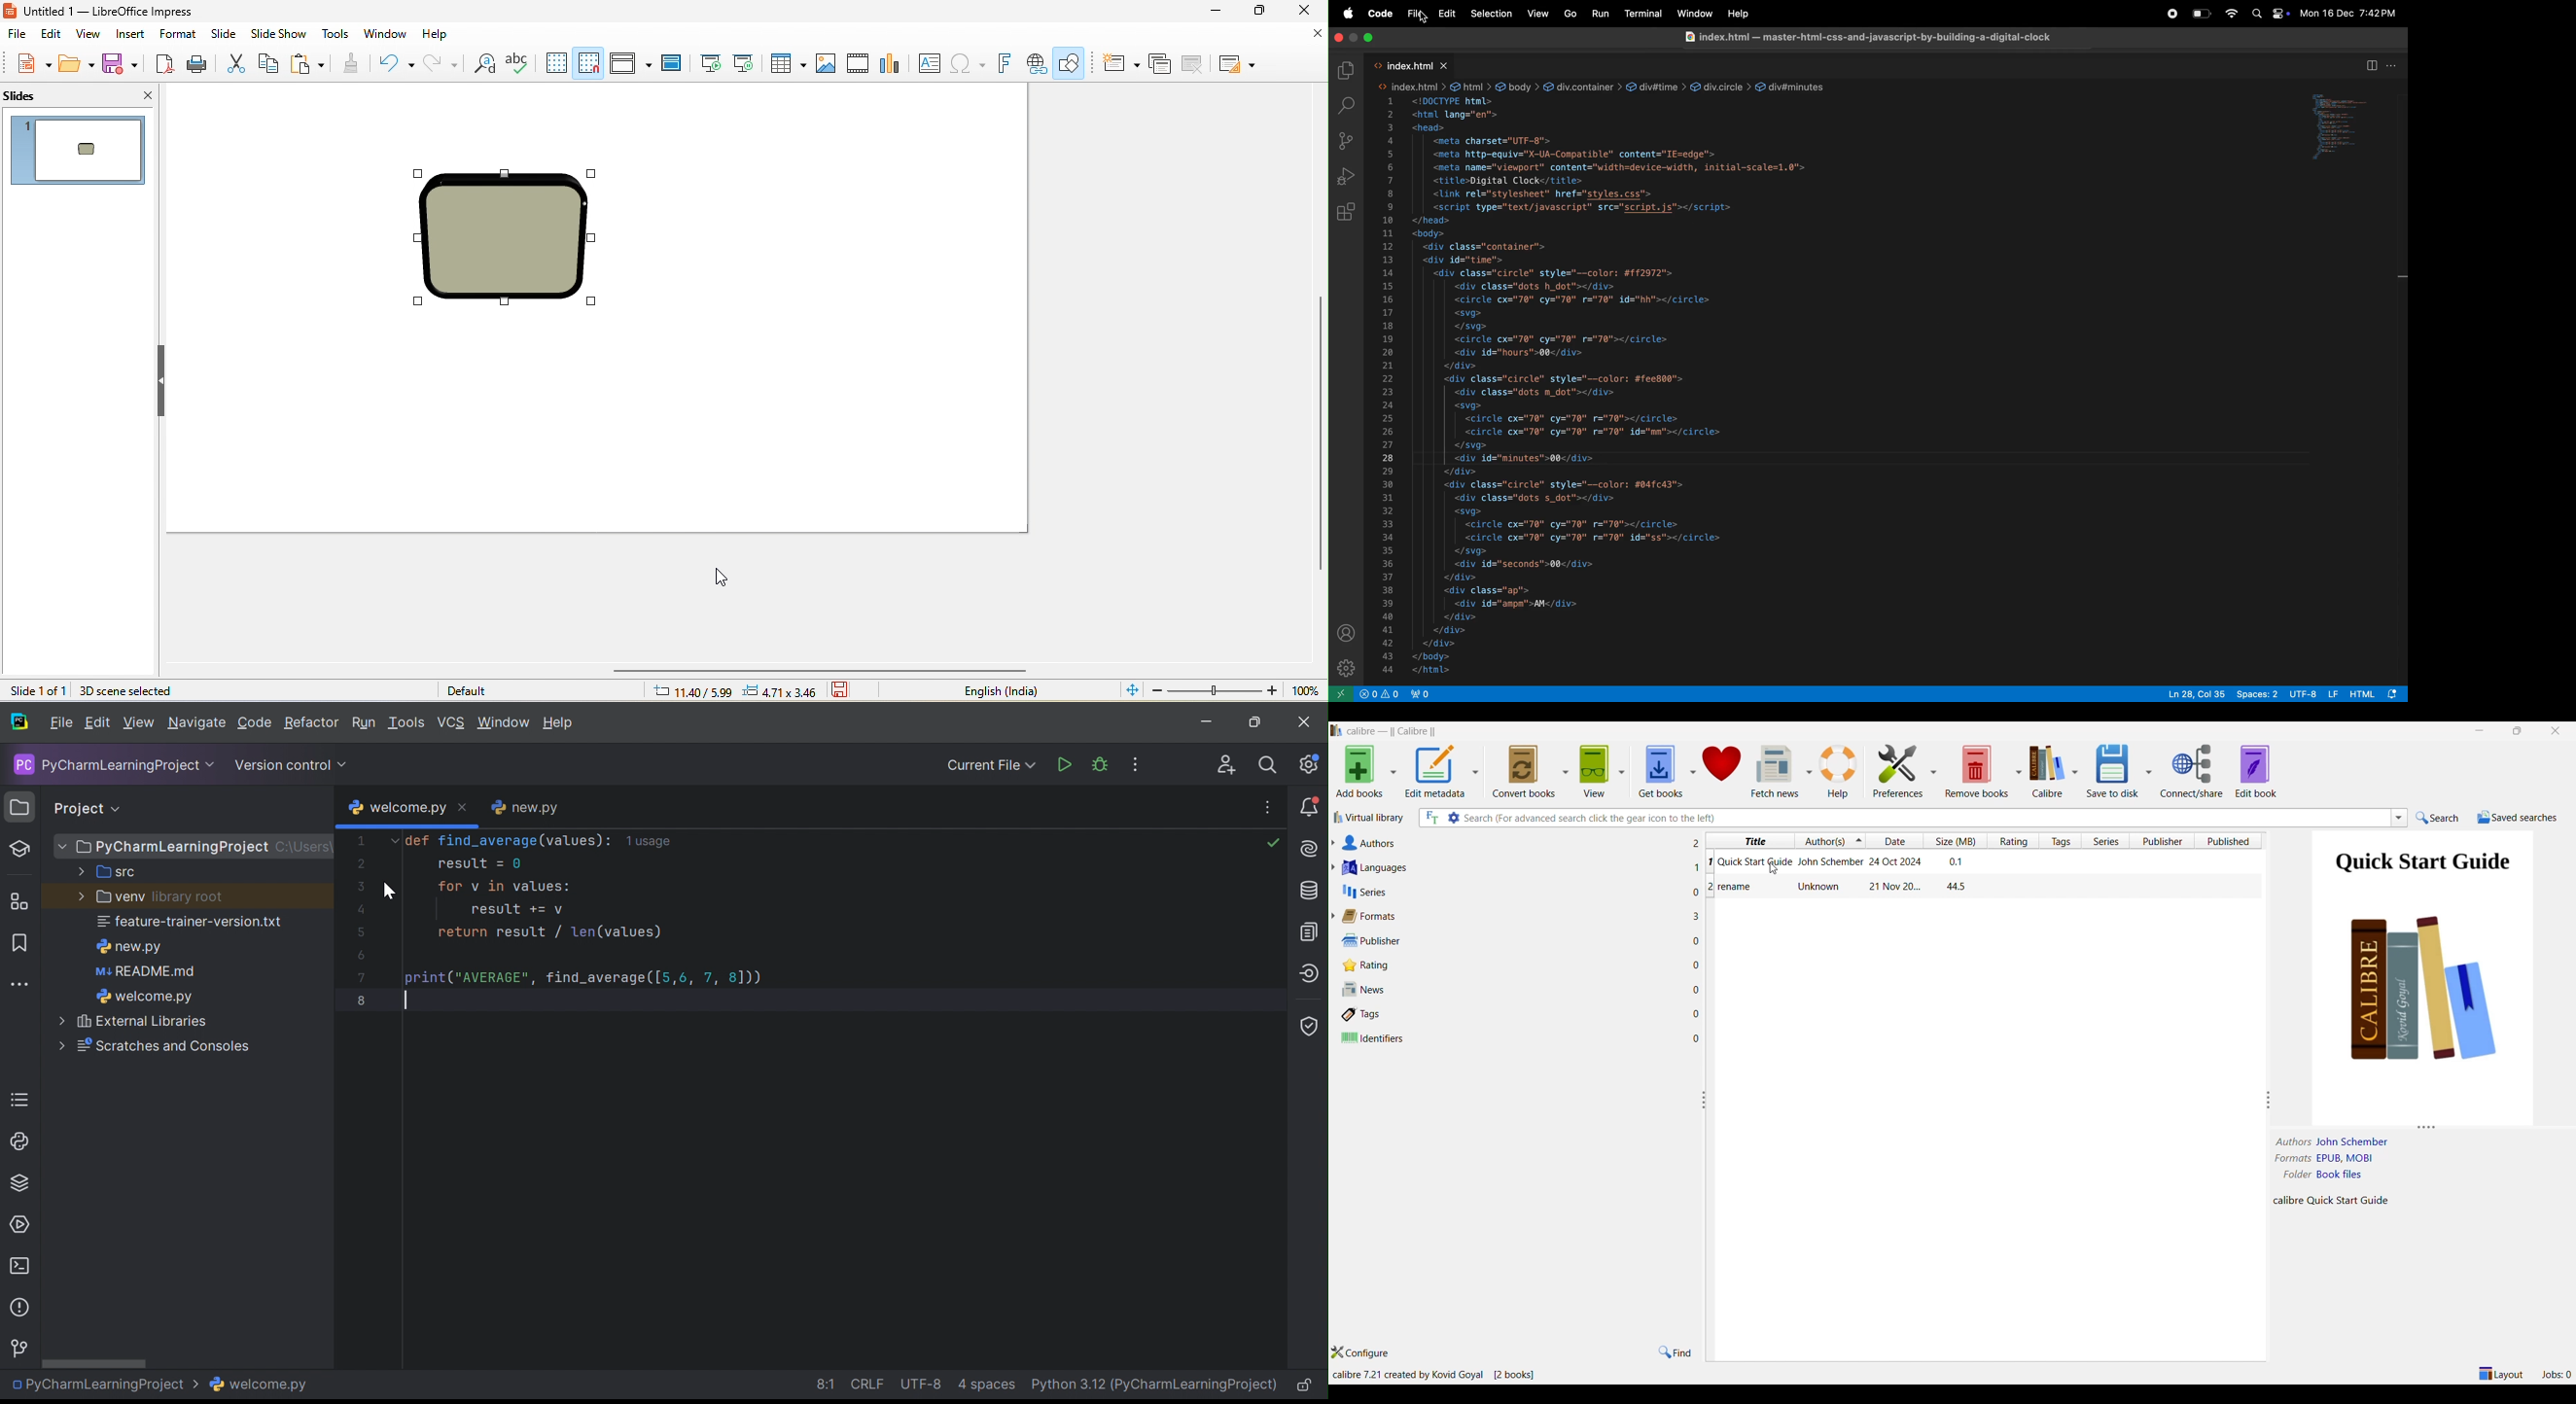  I want to click on close, so click(1339, 39).